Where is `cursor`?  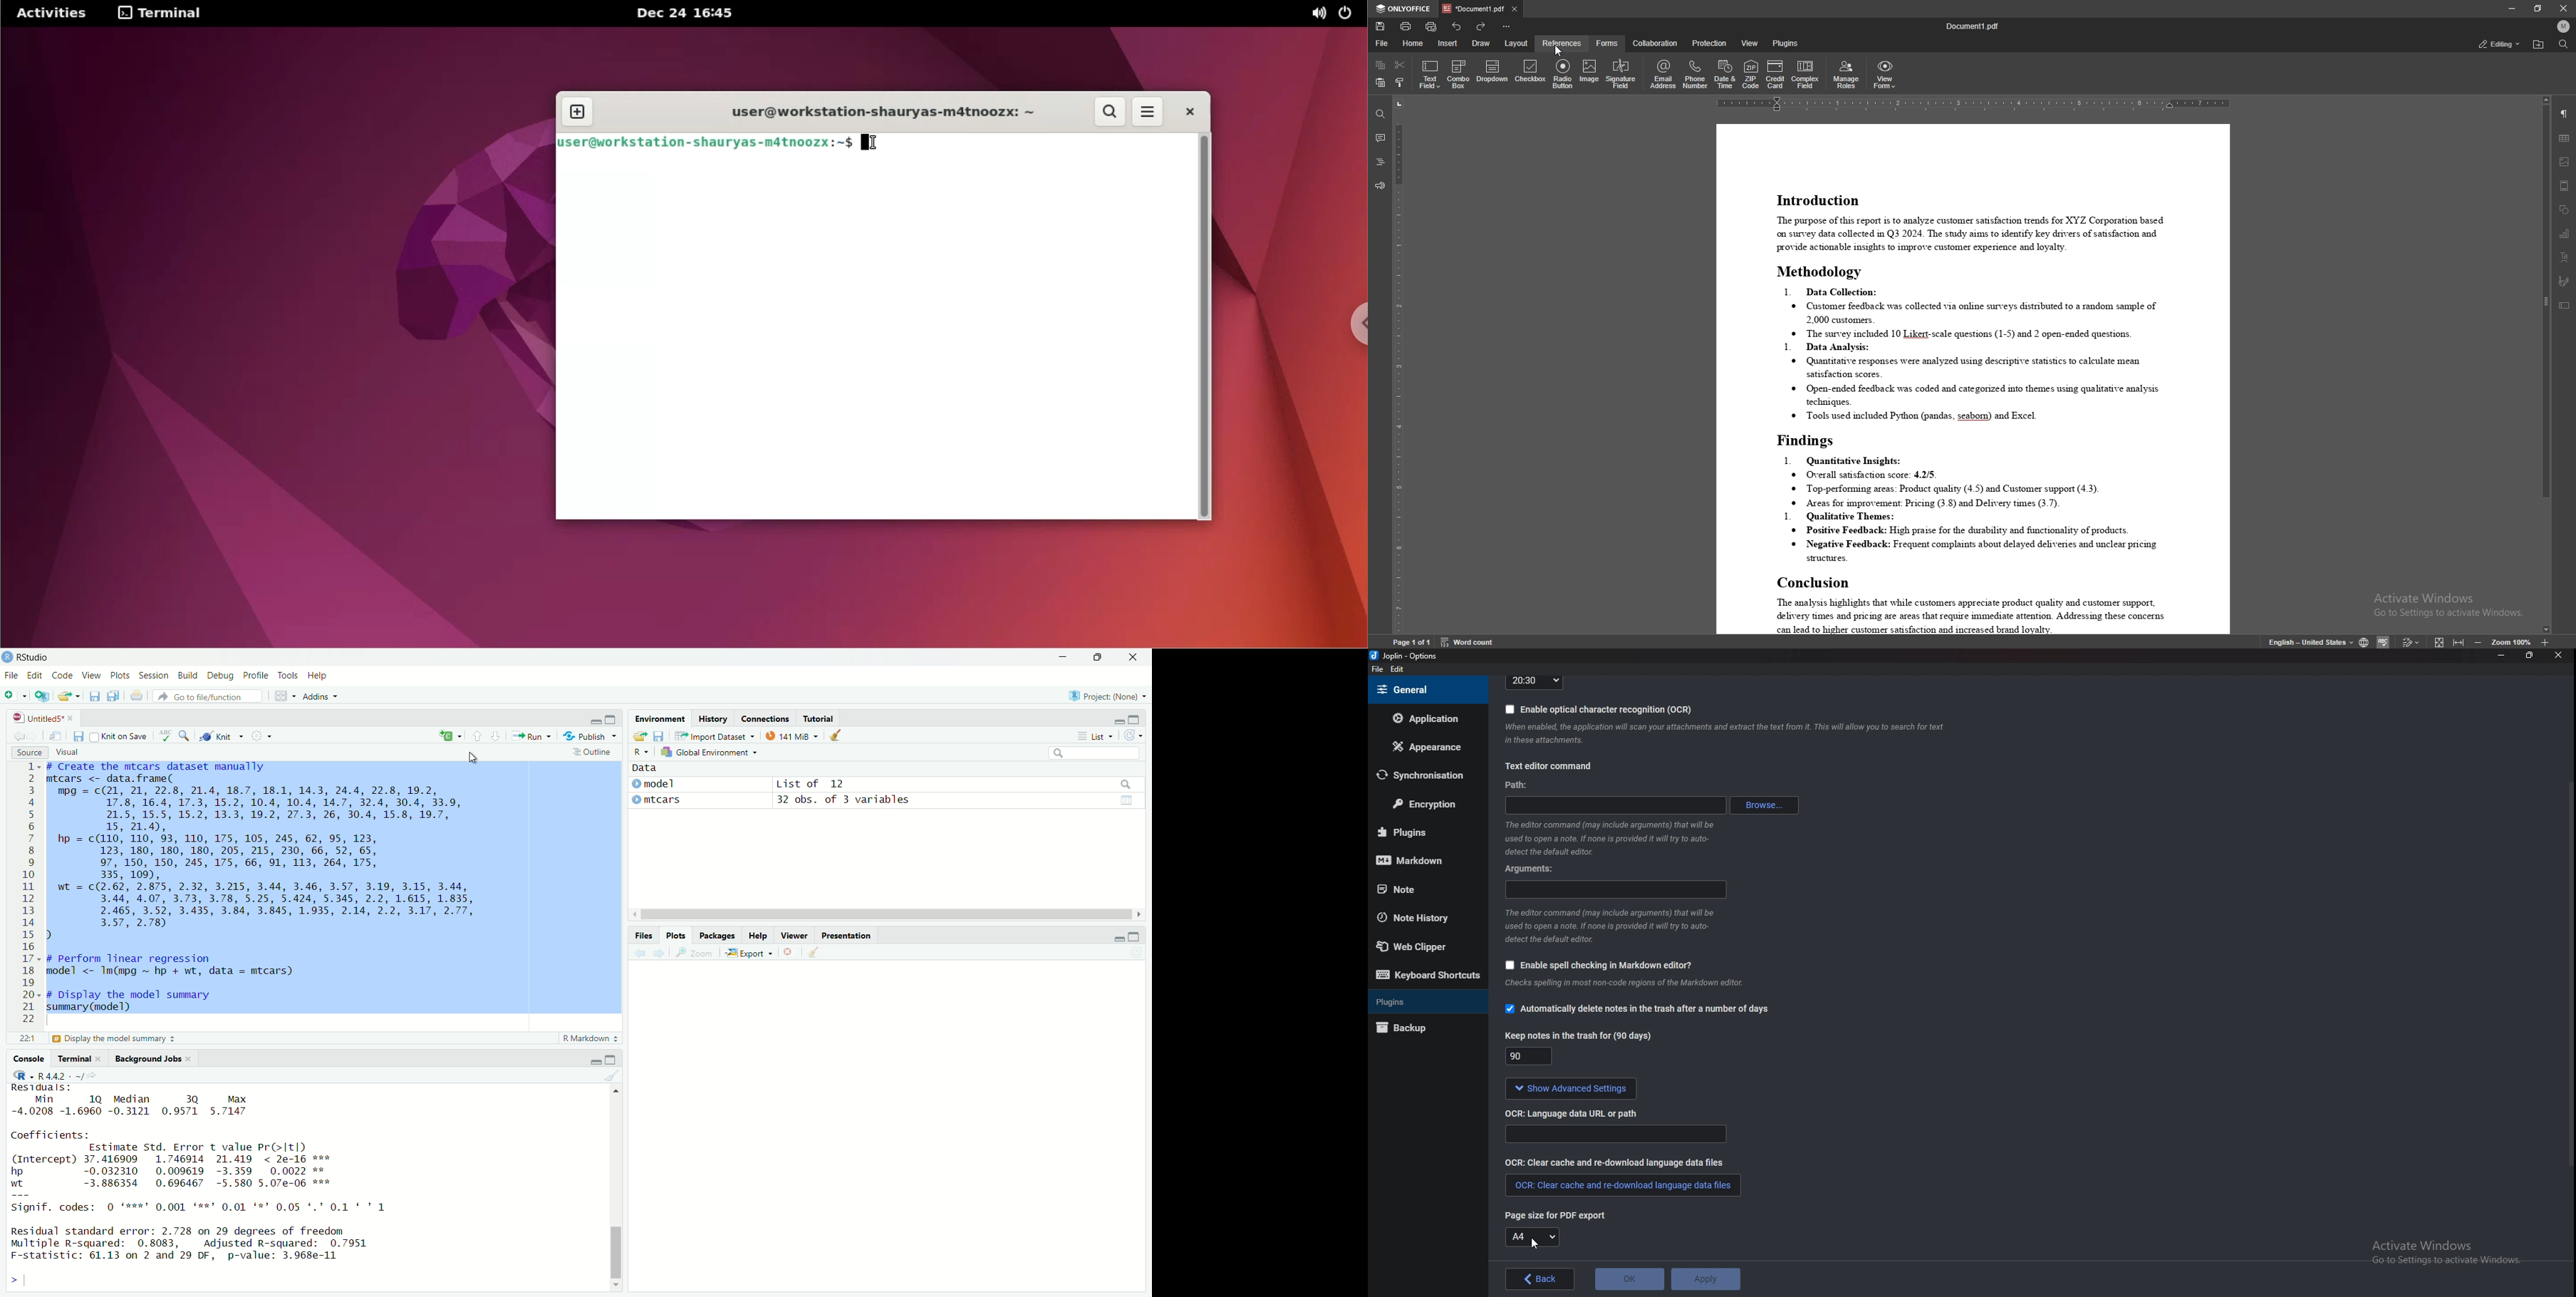
cursor is located at coordinates (474, 755).